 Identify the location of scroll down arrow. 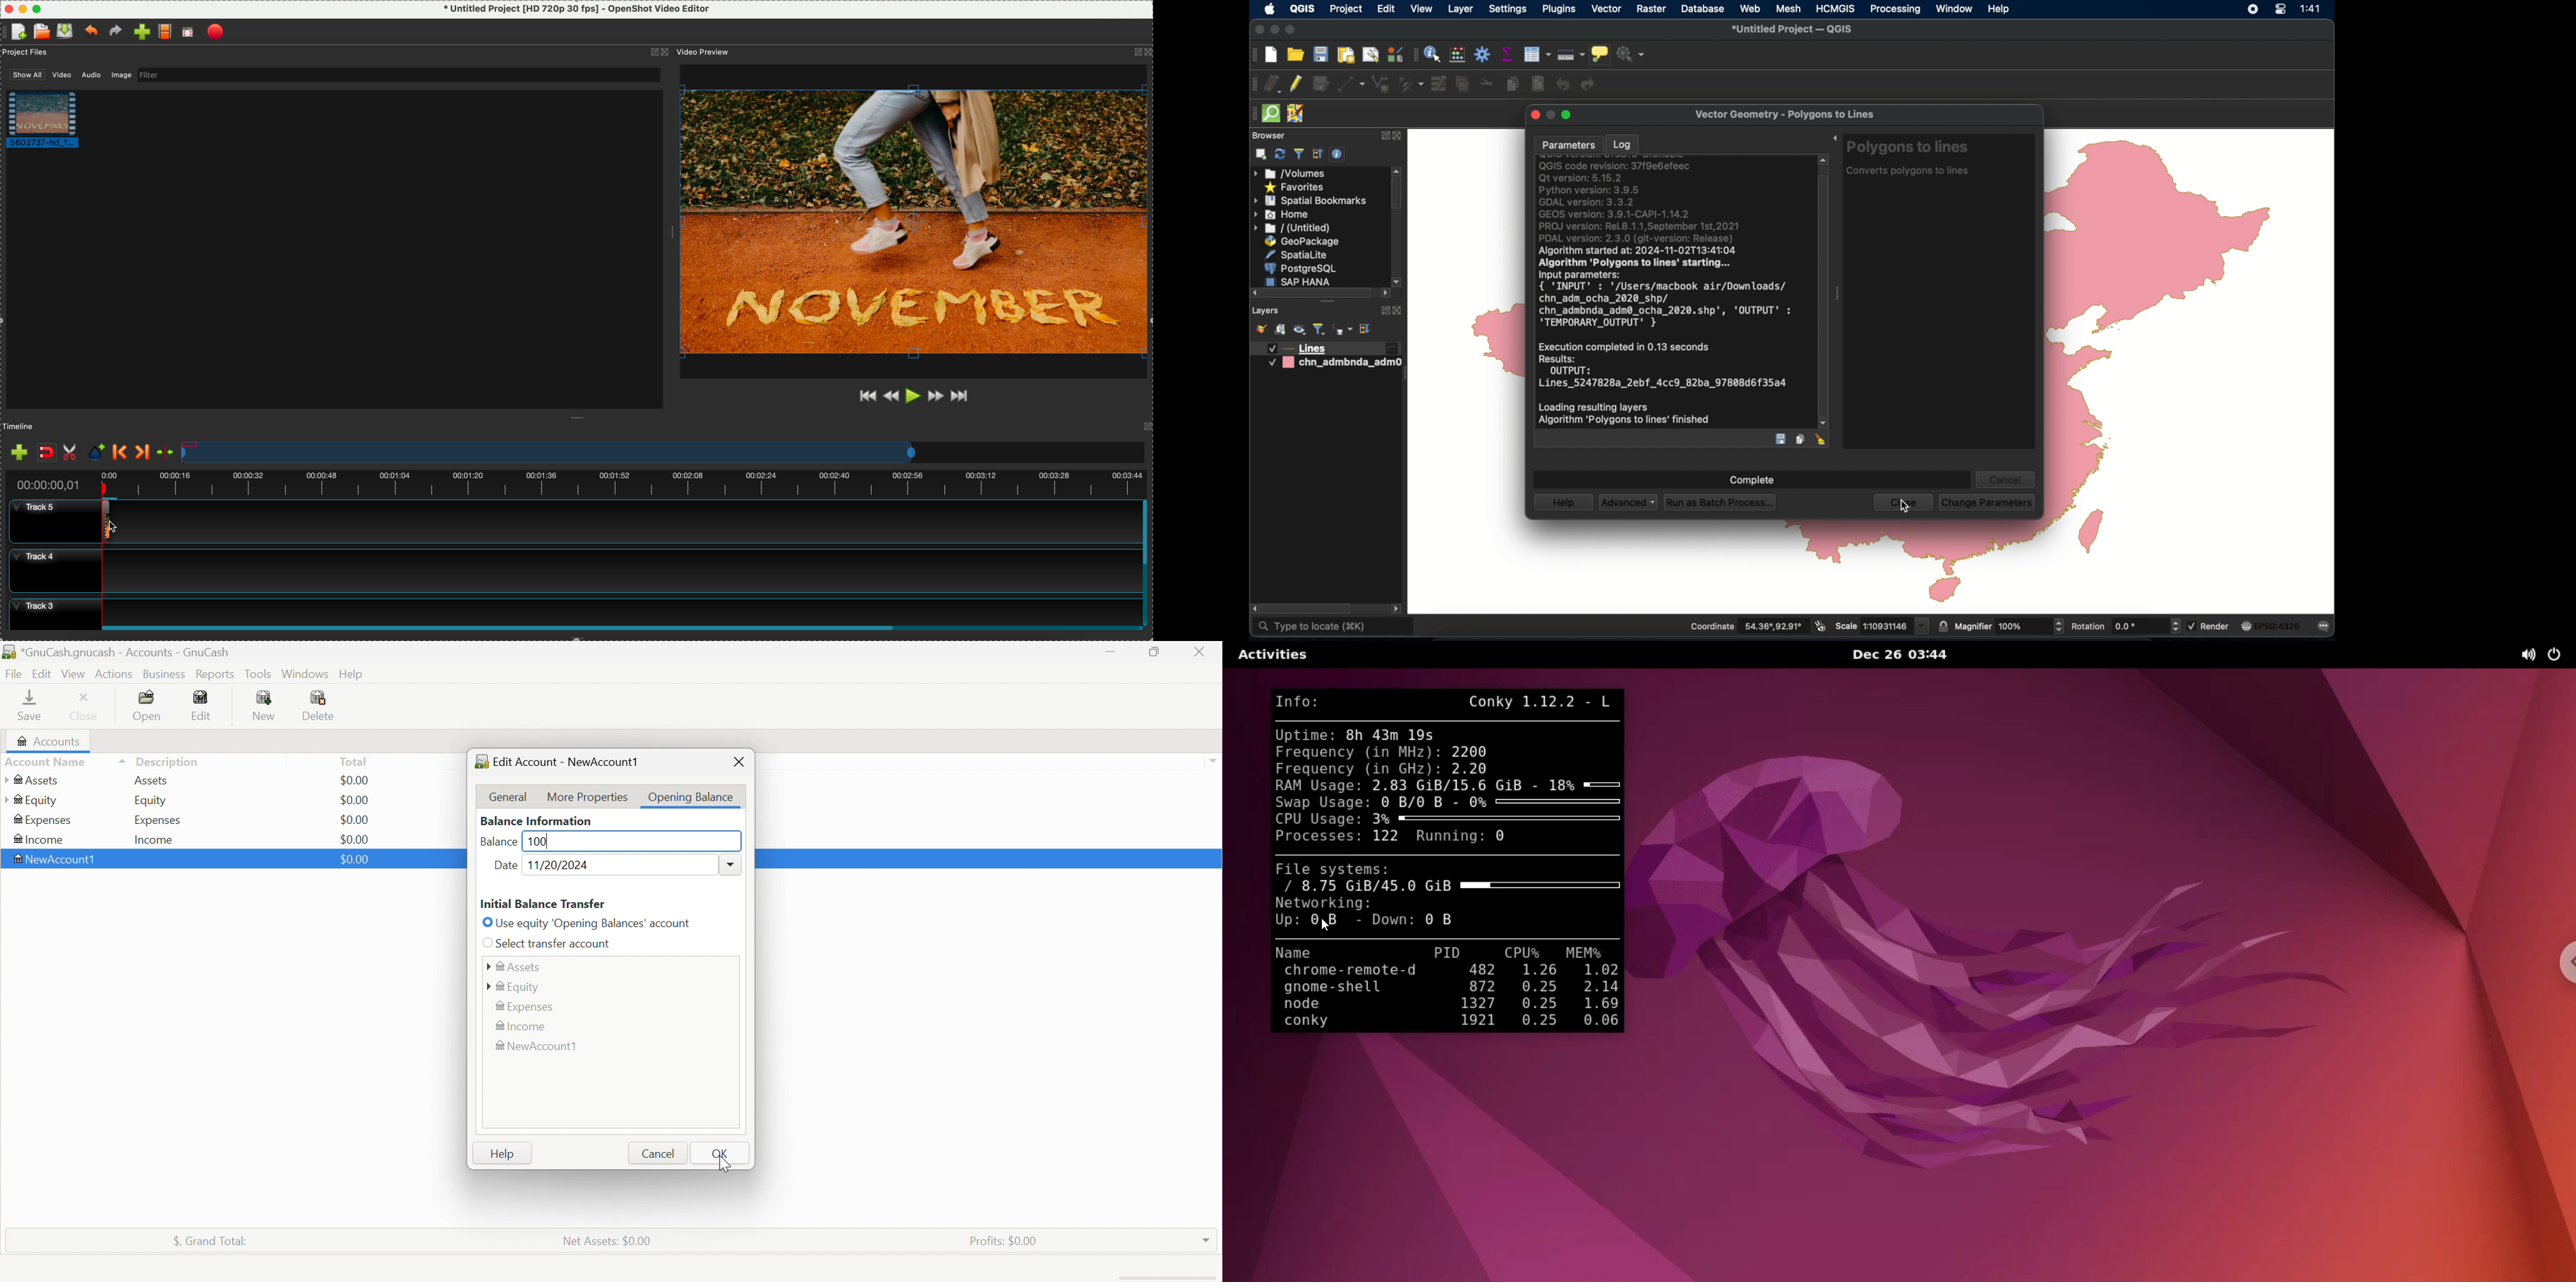
(1398, 281).